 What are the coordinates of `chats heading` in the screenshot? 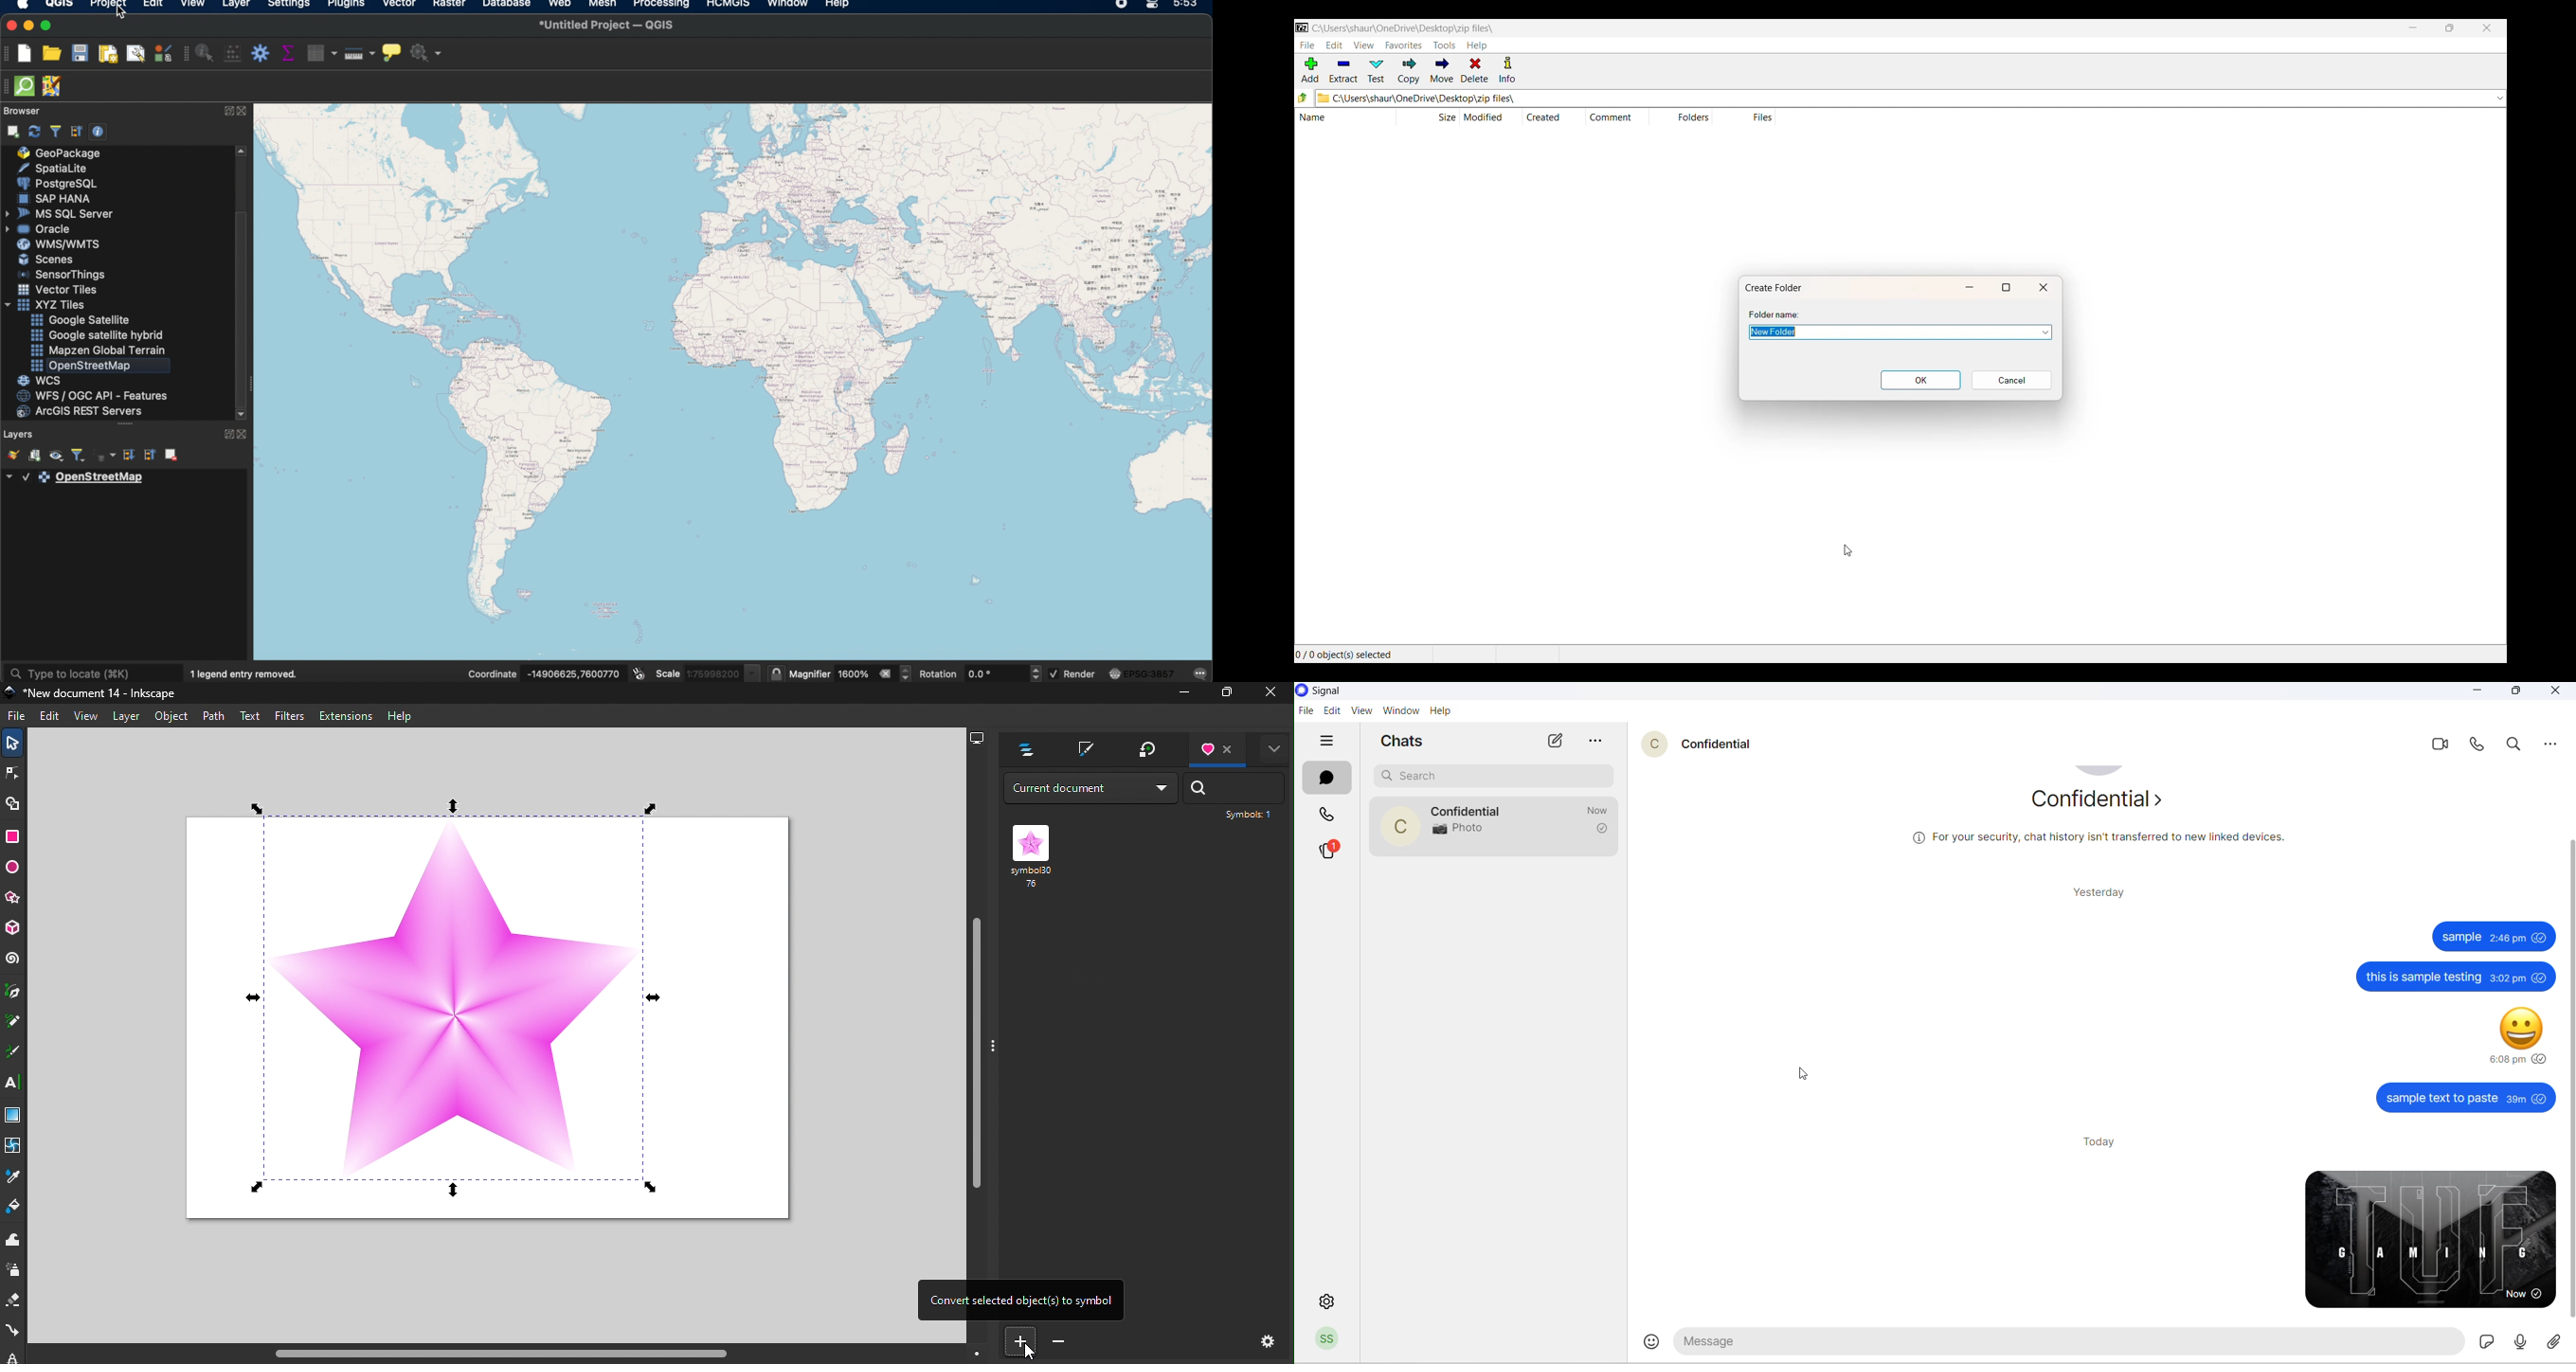 It's located at (1405, 740).